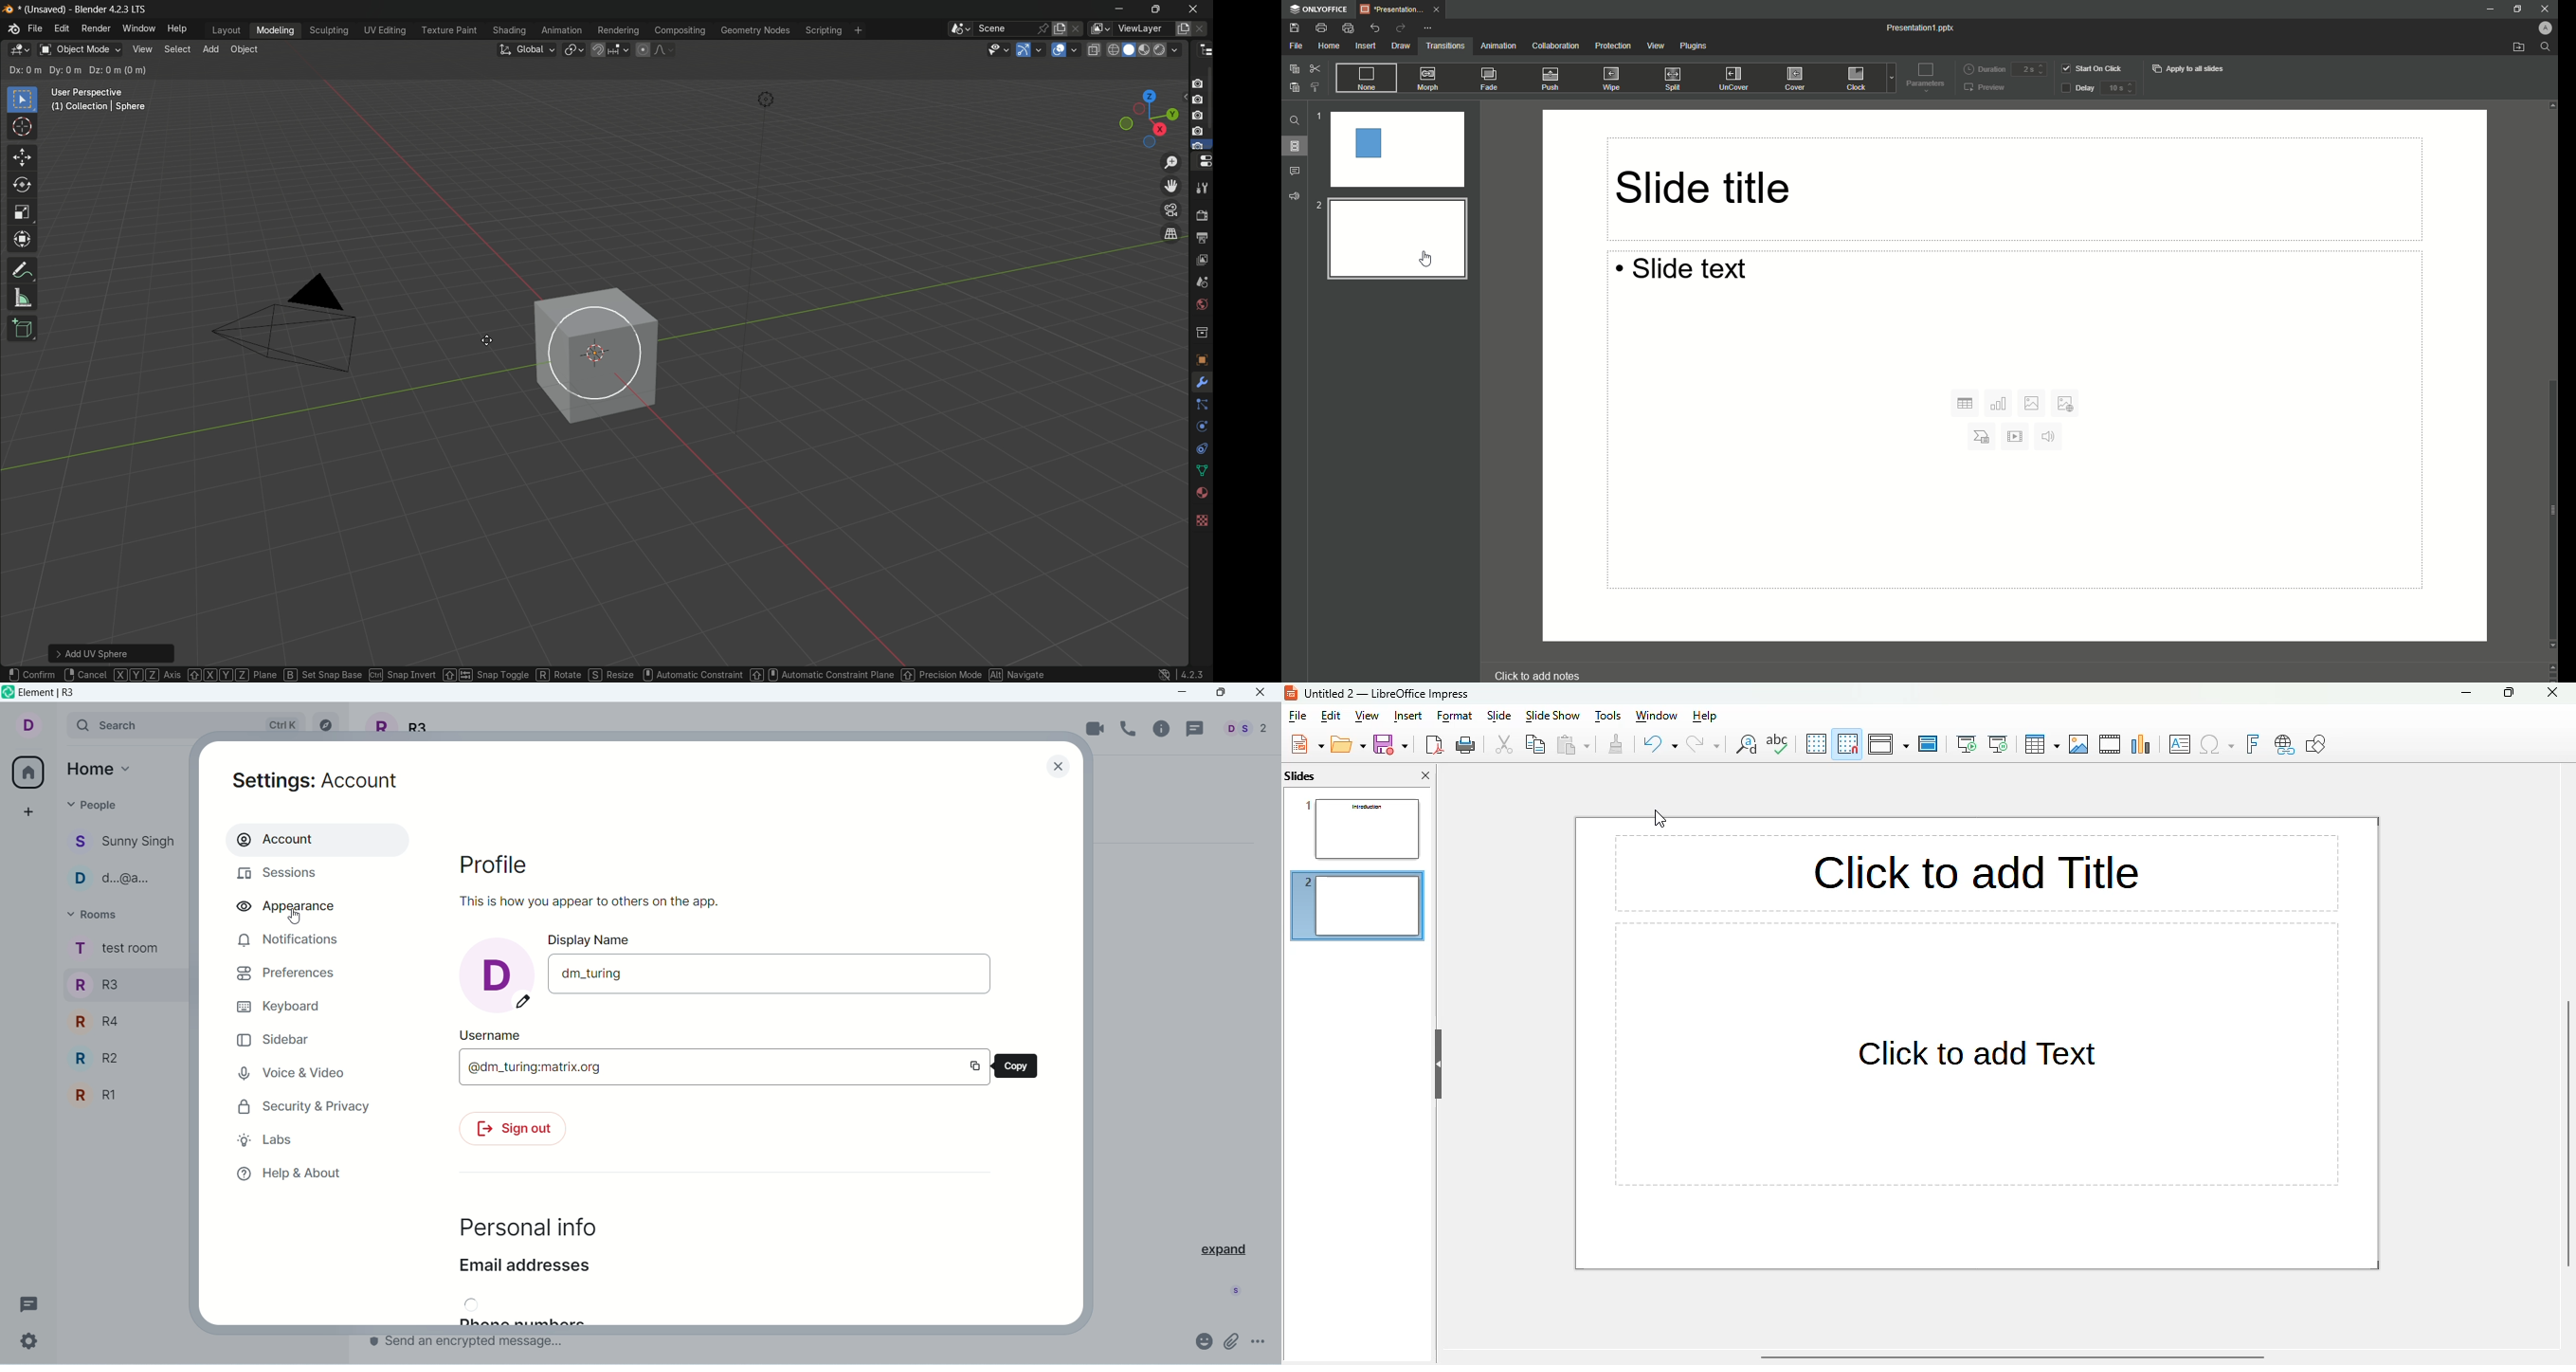 The image size is (2576, 1372). What do you see at coordinates (509, 30) in the screenshot?
I see `shading menu` at bounding box center [509, 30].